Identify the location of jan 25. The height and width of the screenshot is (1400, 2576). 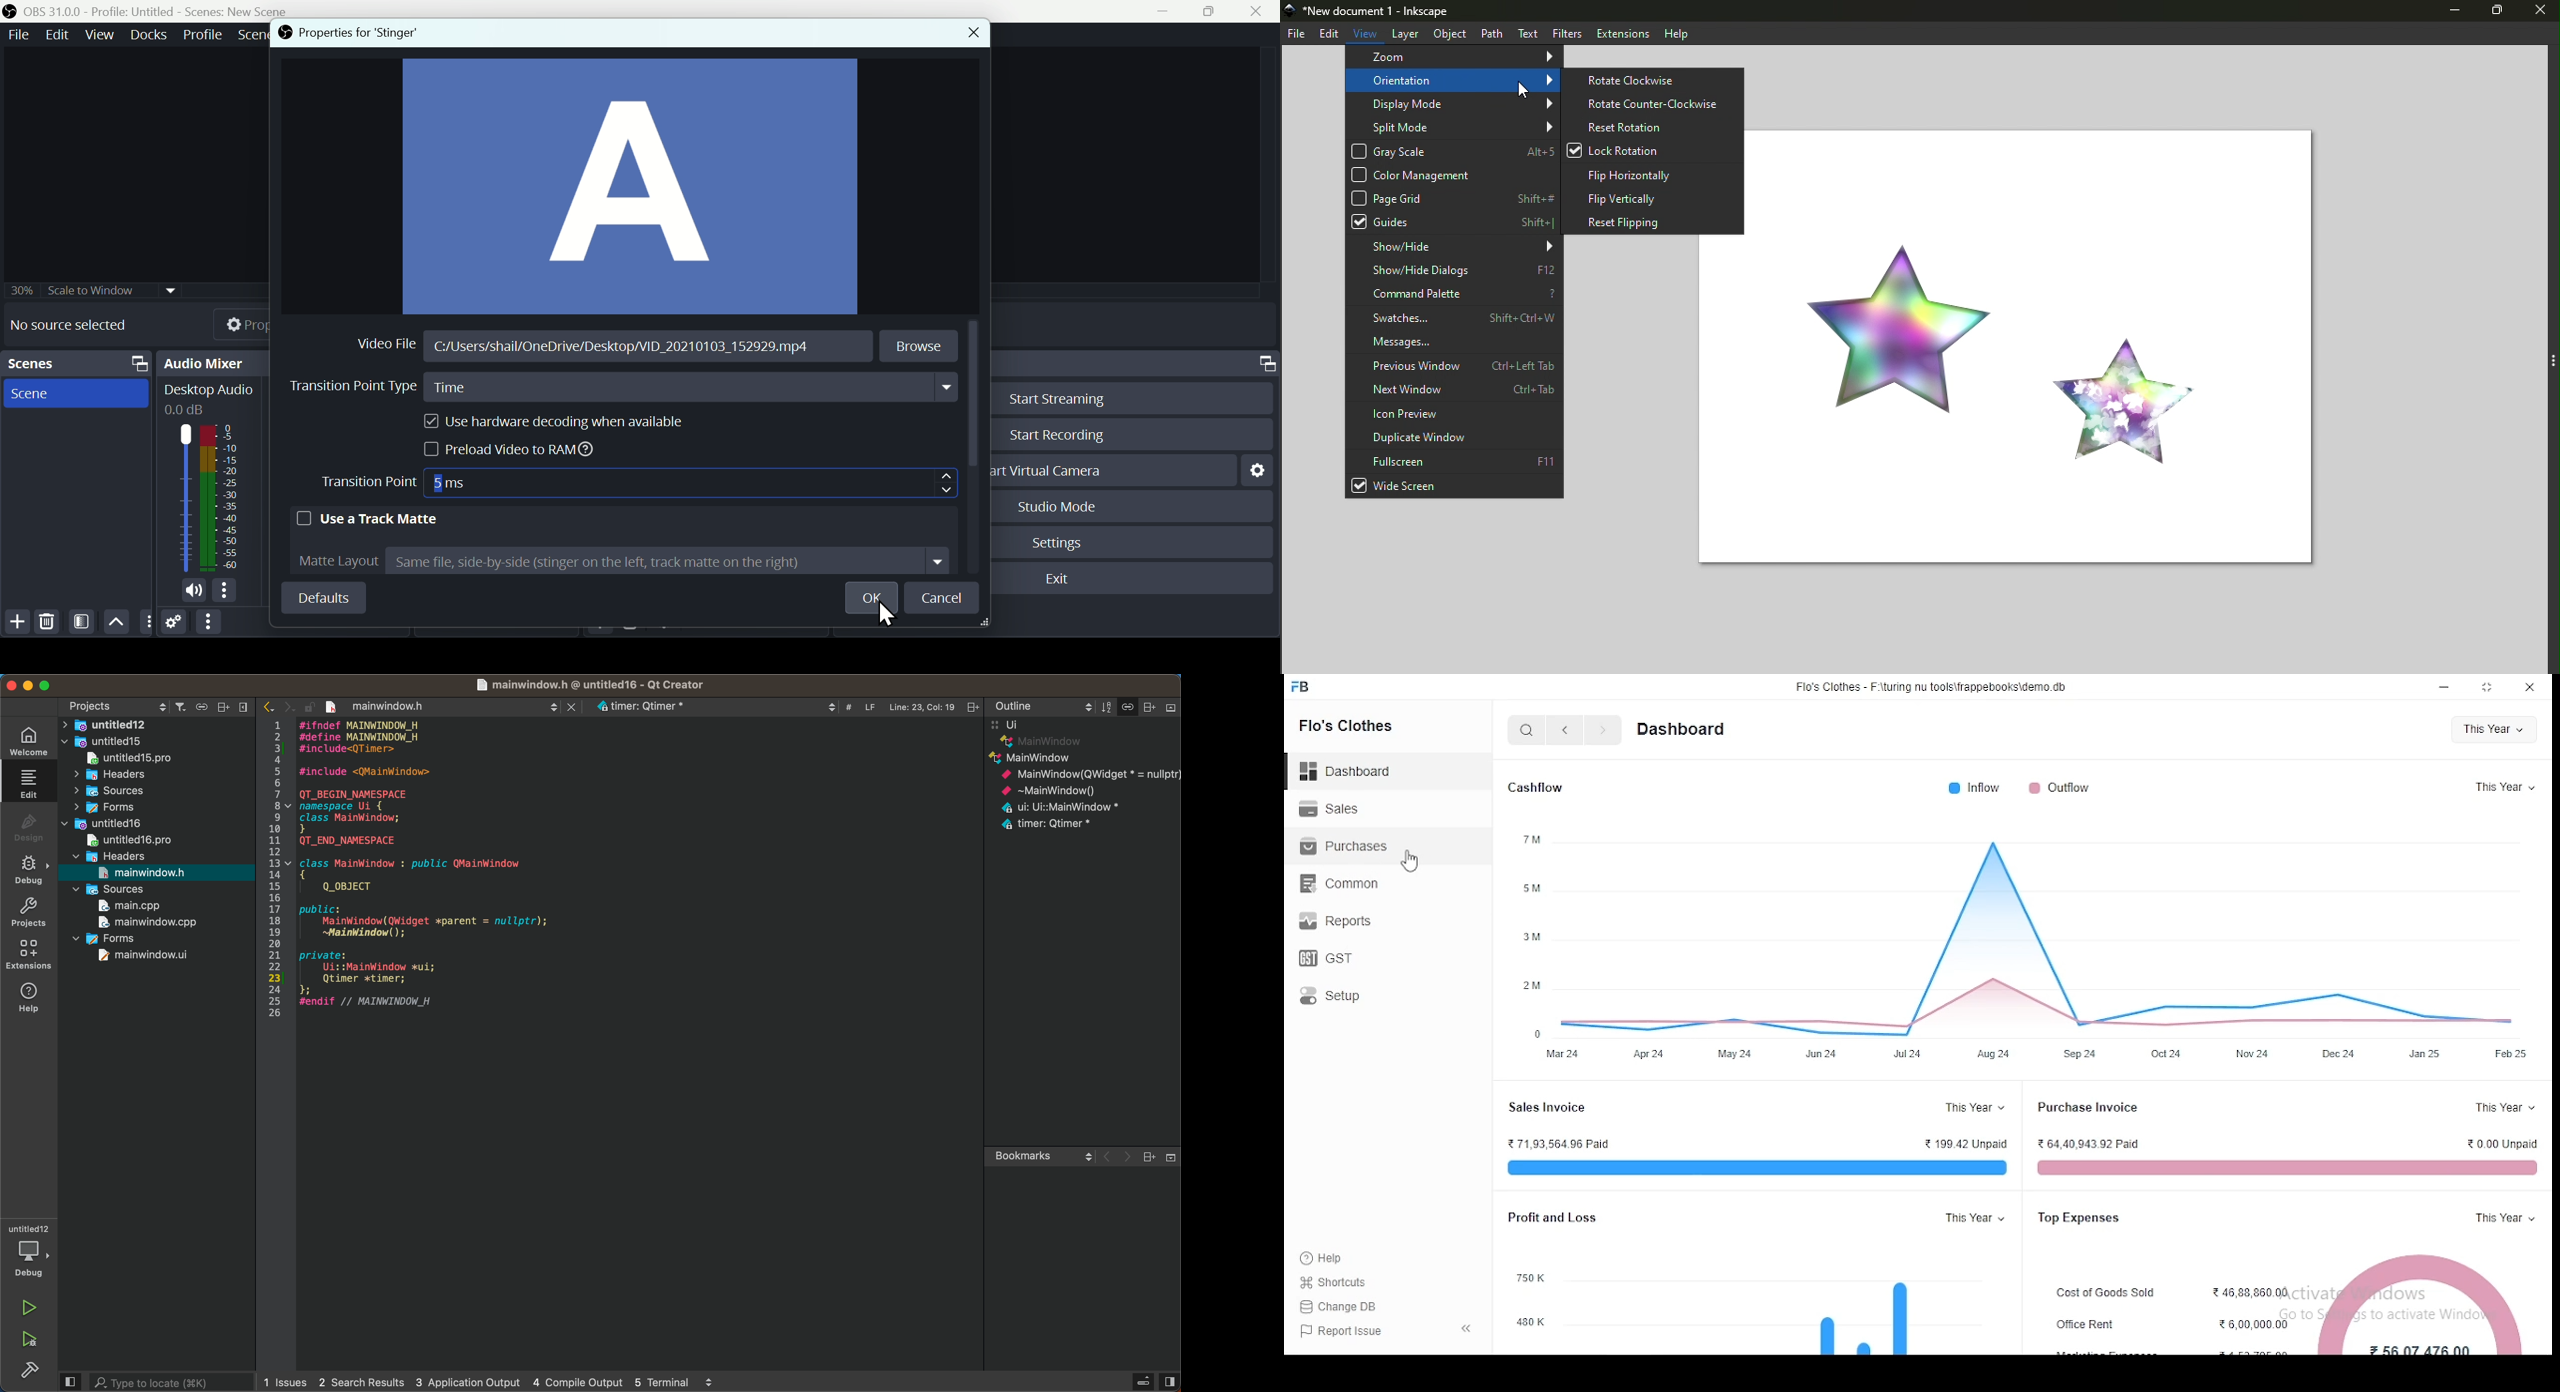
(2426, 1056).